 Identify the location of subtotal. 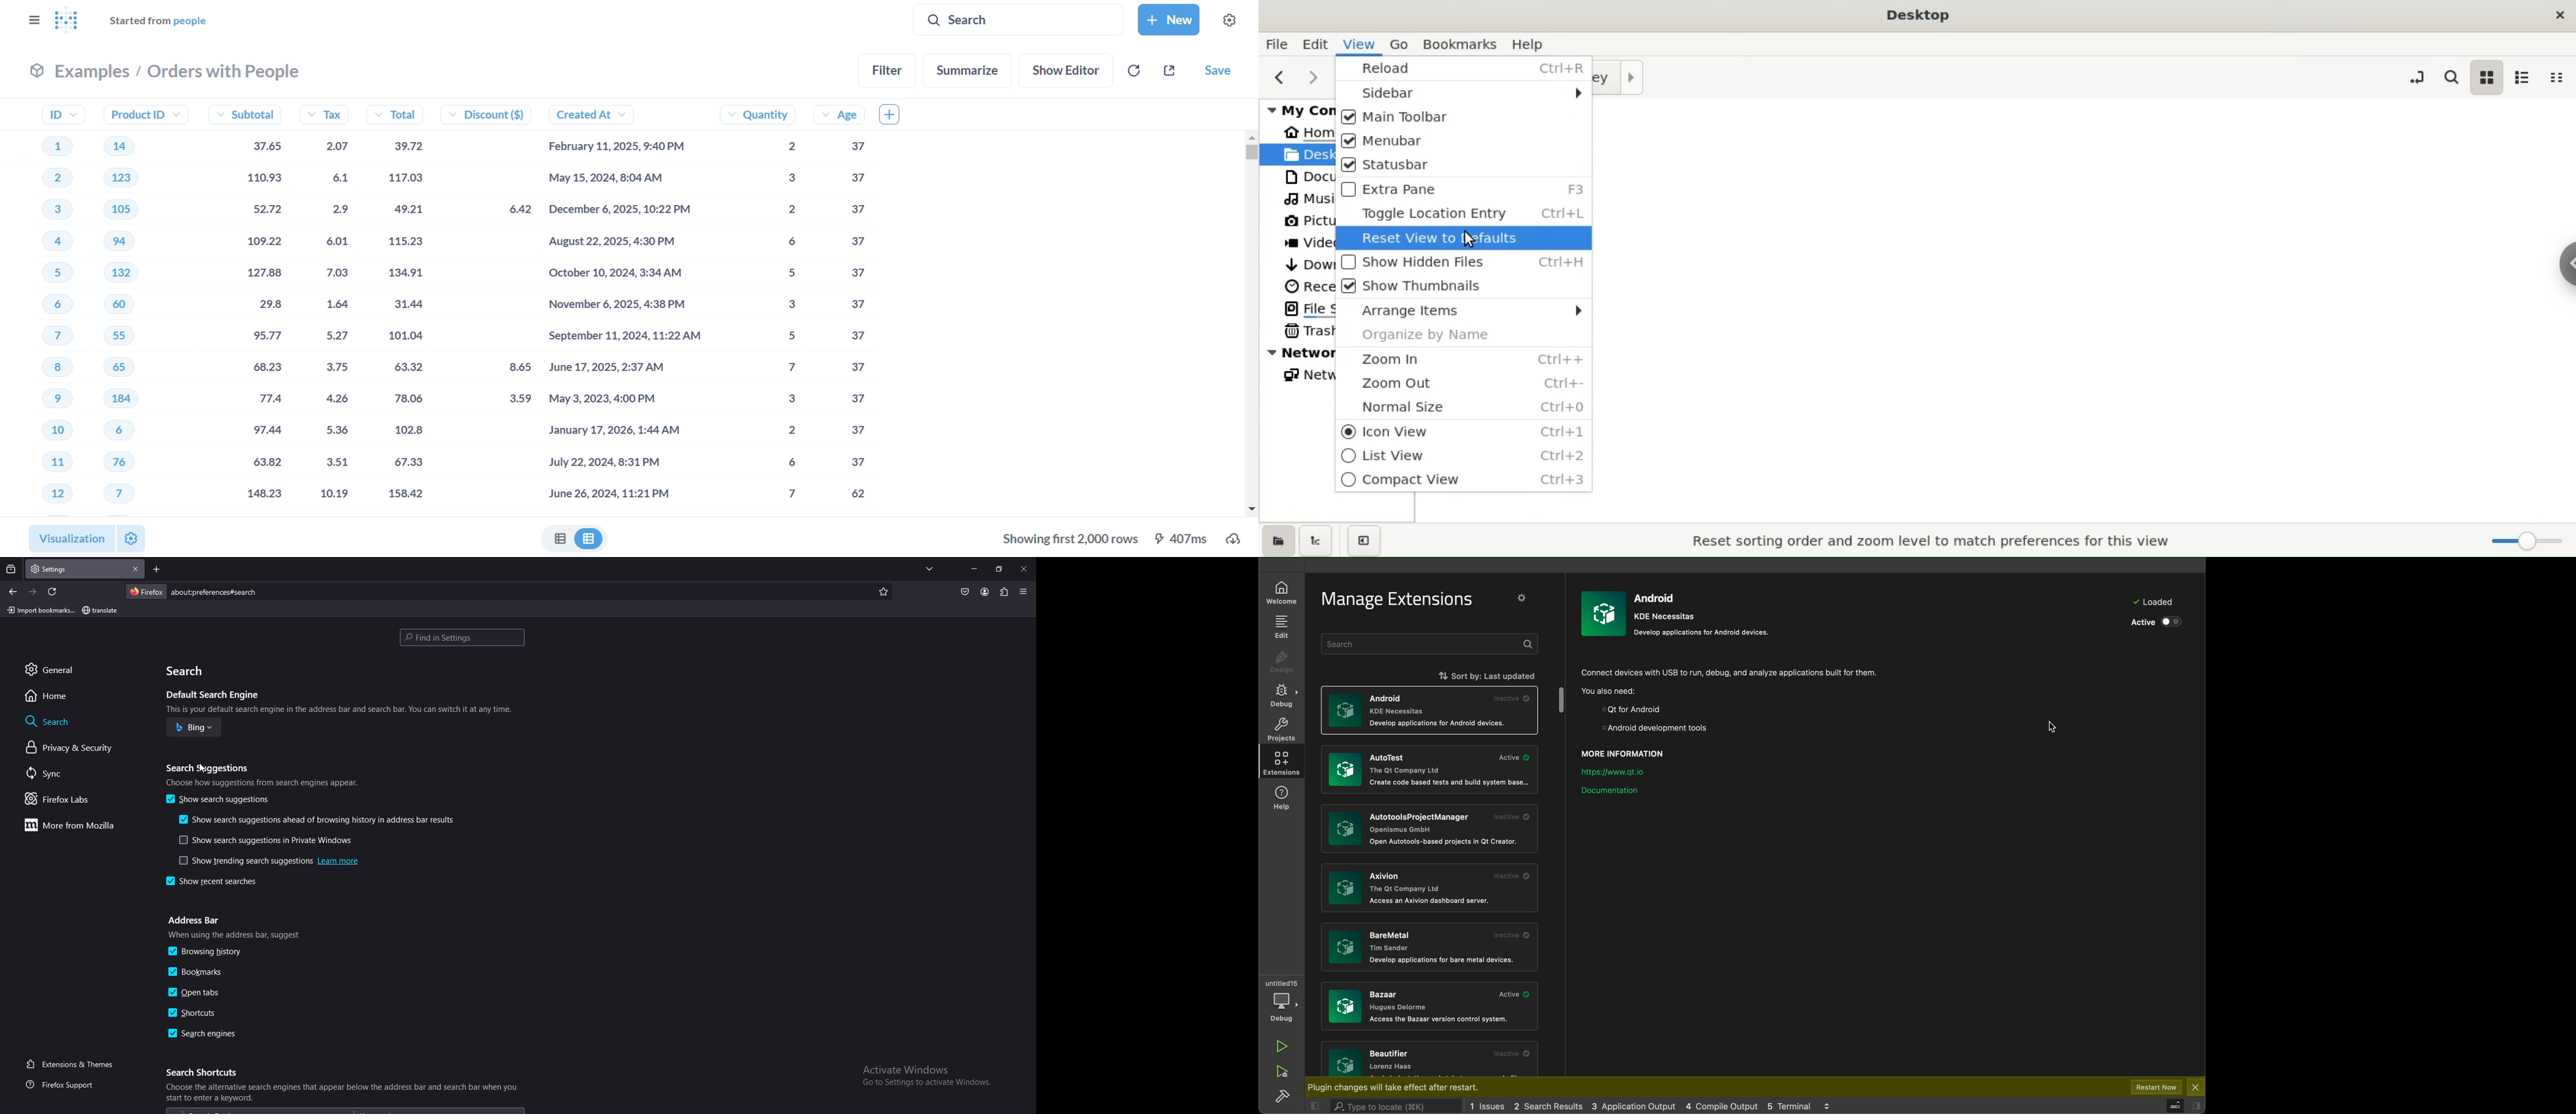
(250, 310).